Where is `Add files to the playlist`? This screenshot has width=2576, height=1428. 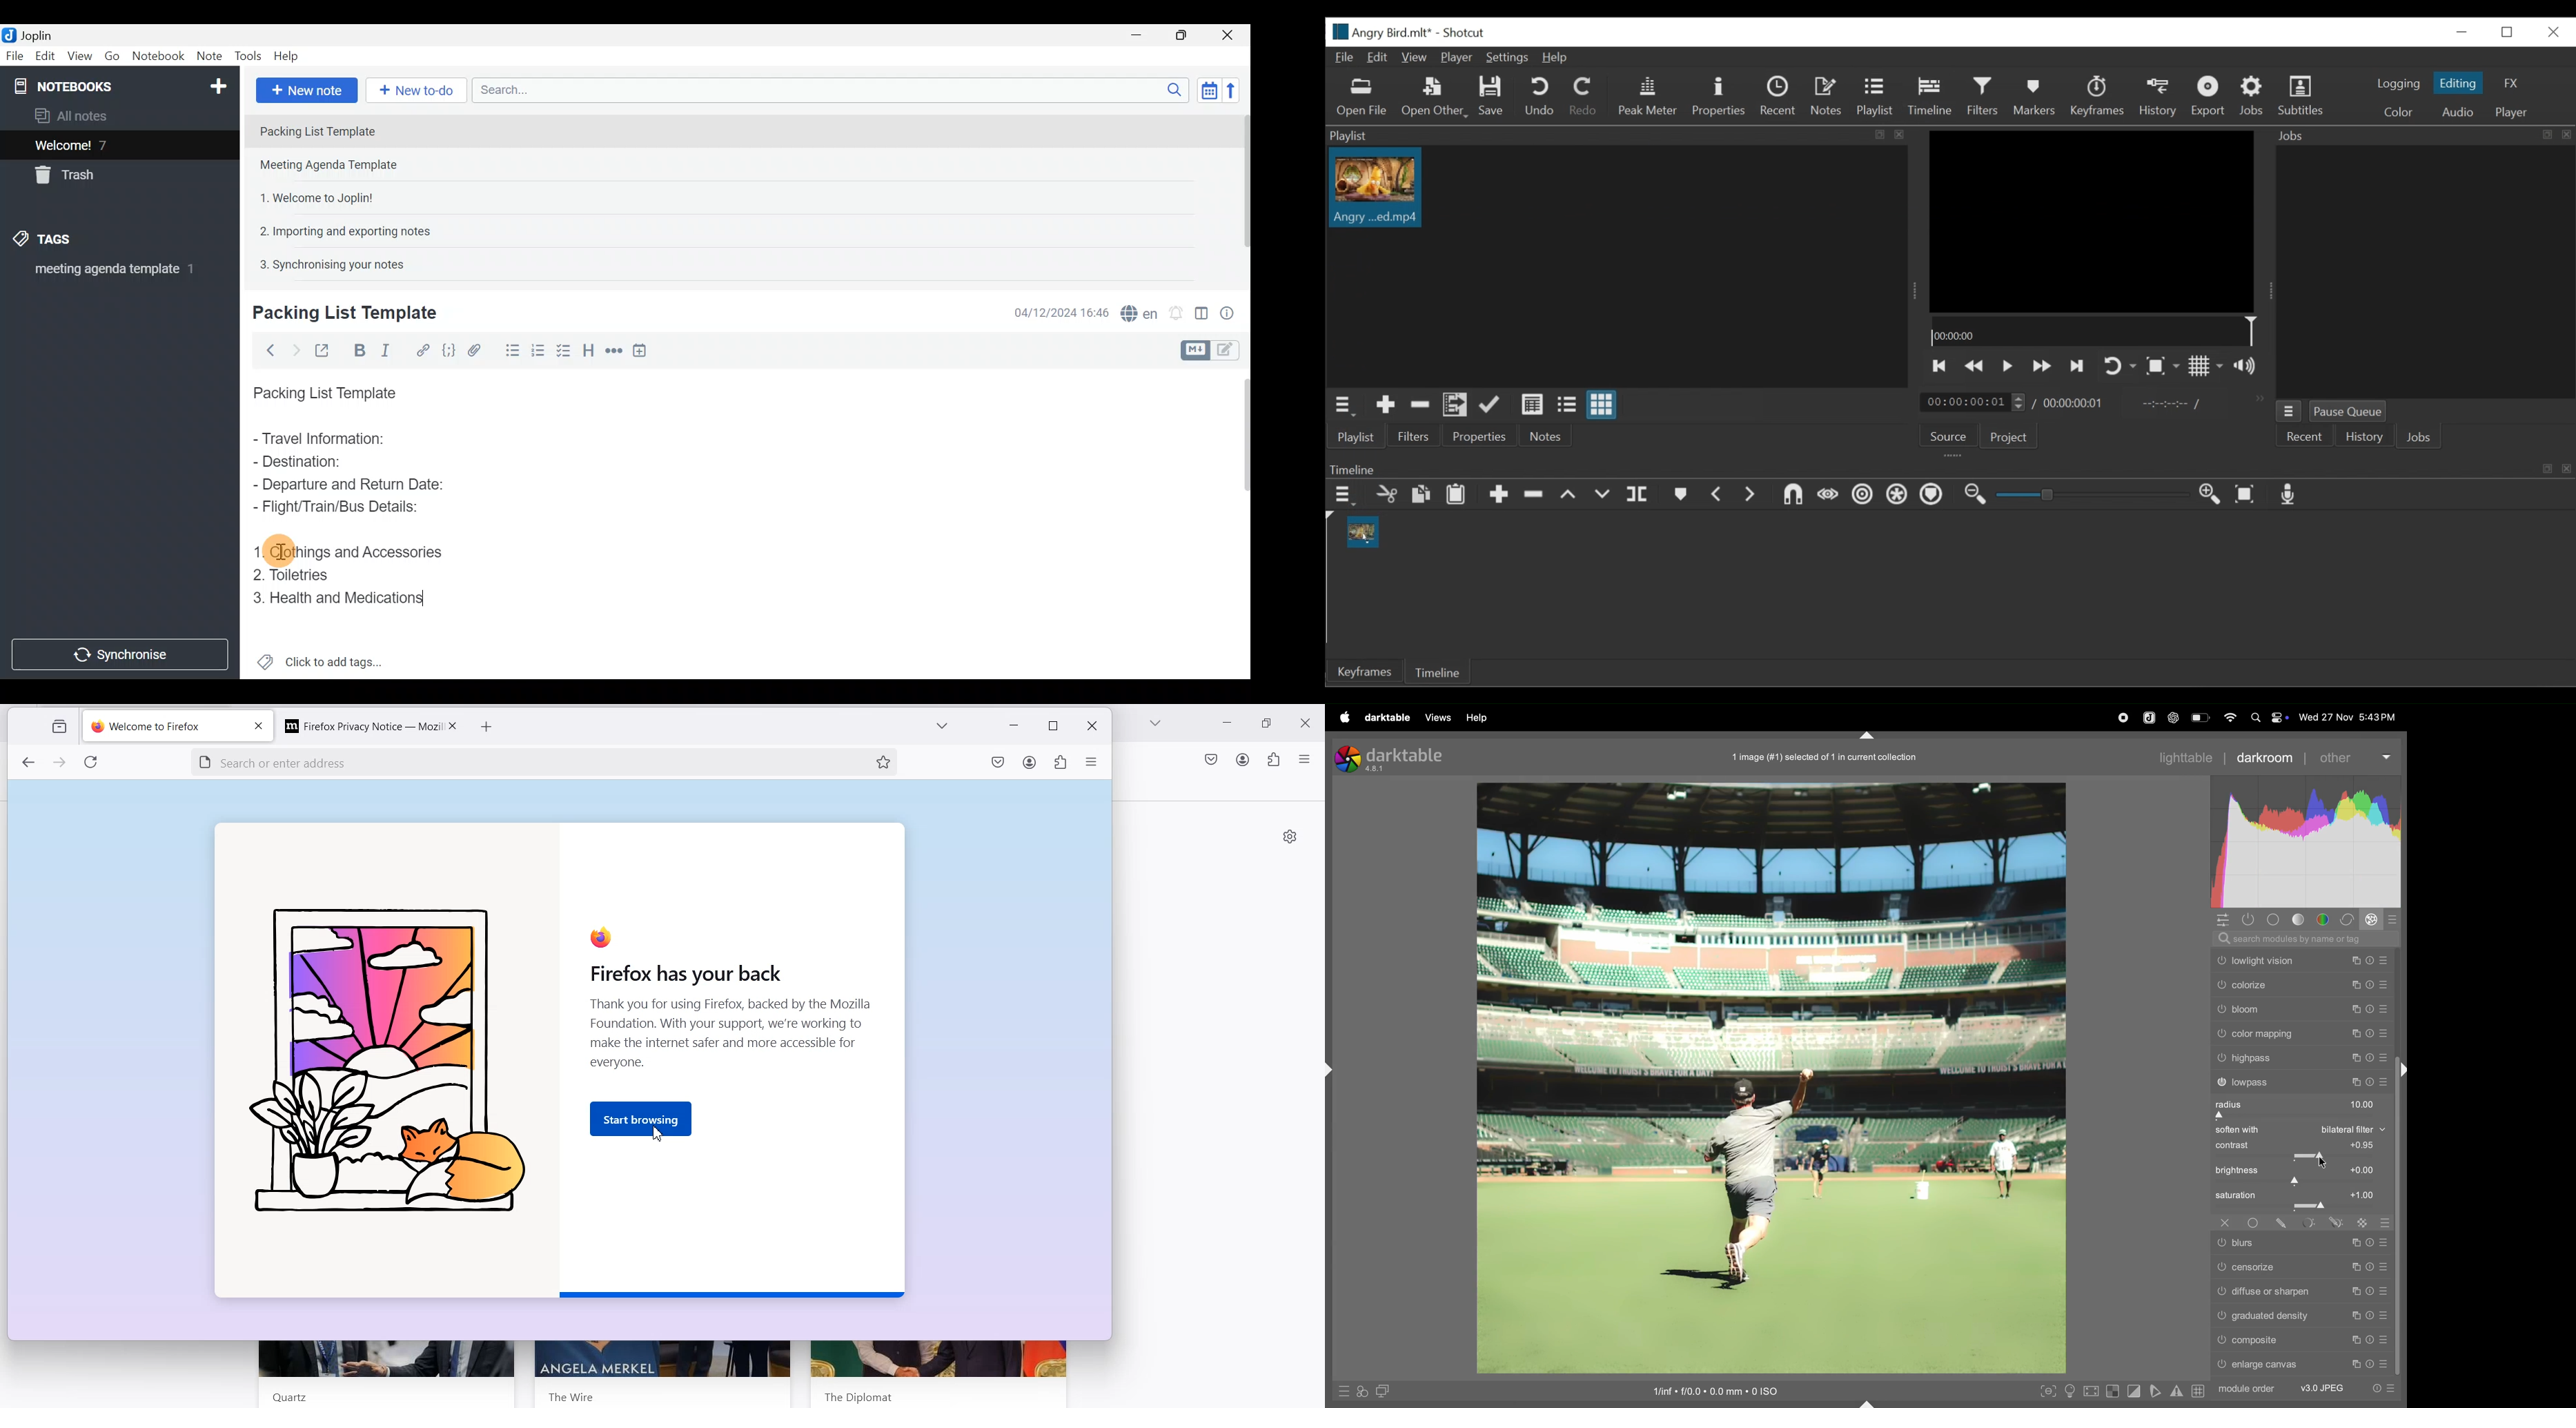 Add files to the playlist is located at coordinates (1456, 406).